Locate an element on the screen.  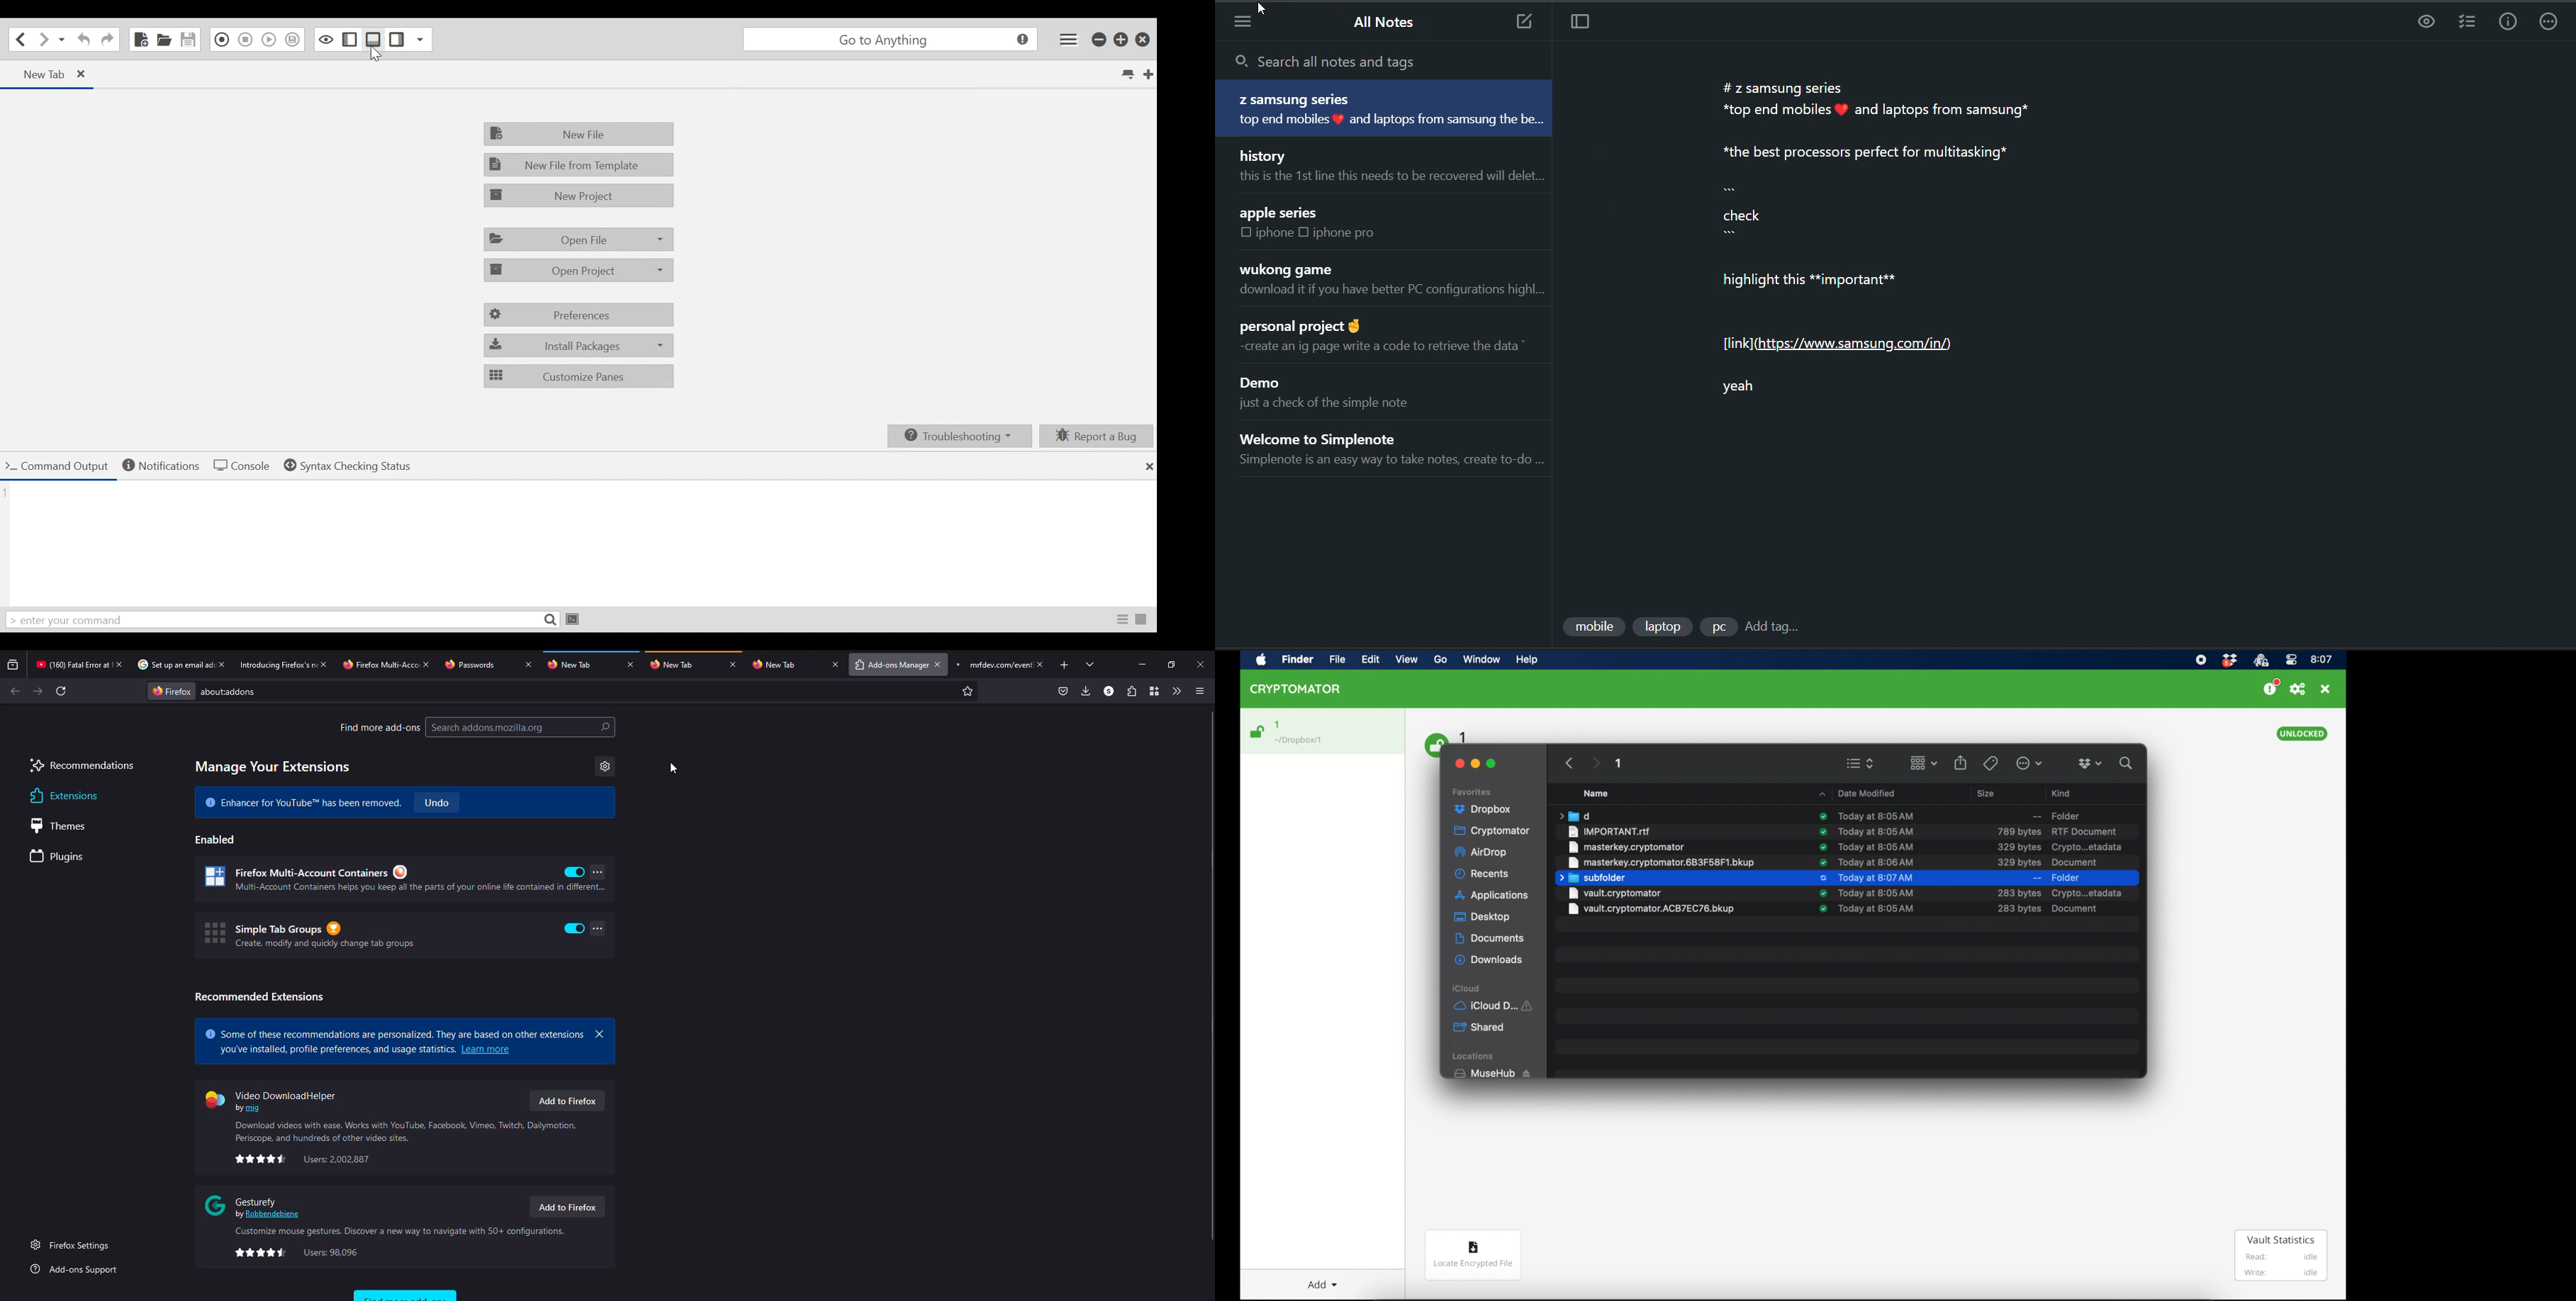
more tools is located at coordinates (1175, 691).